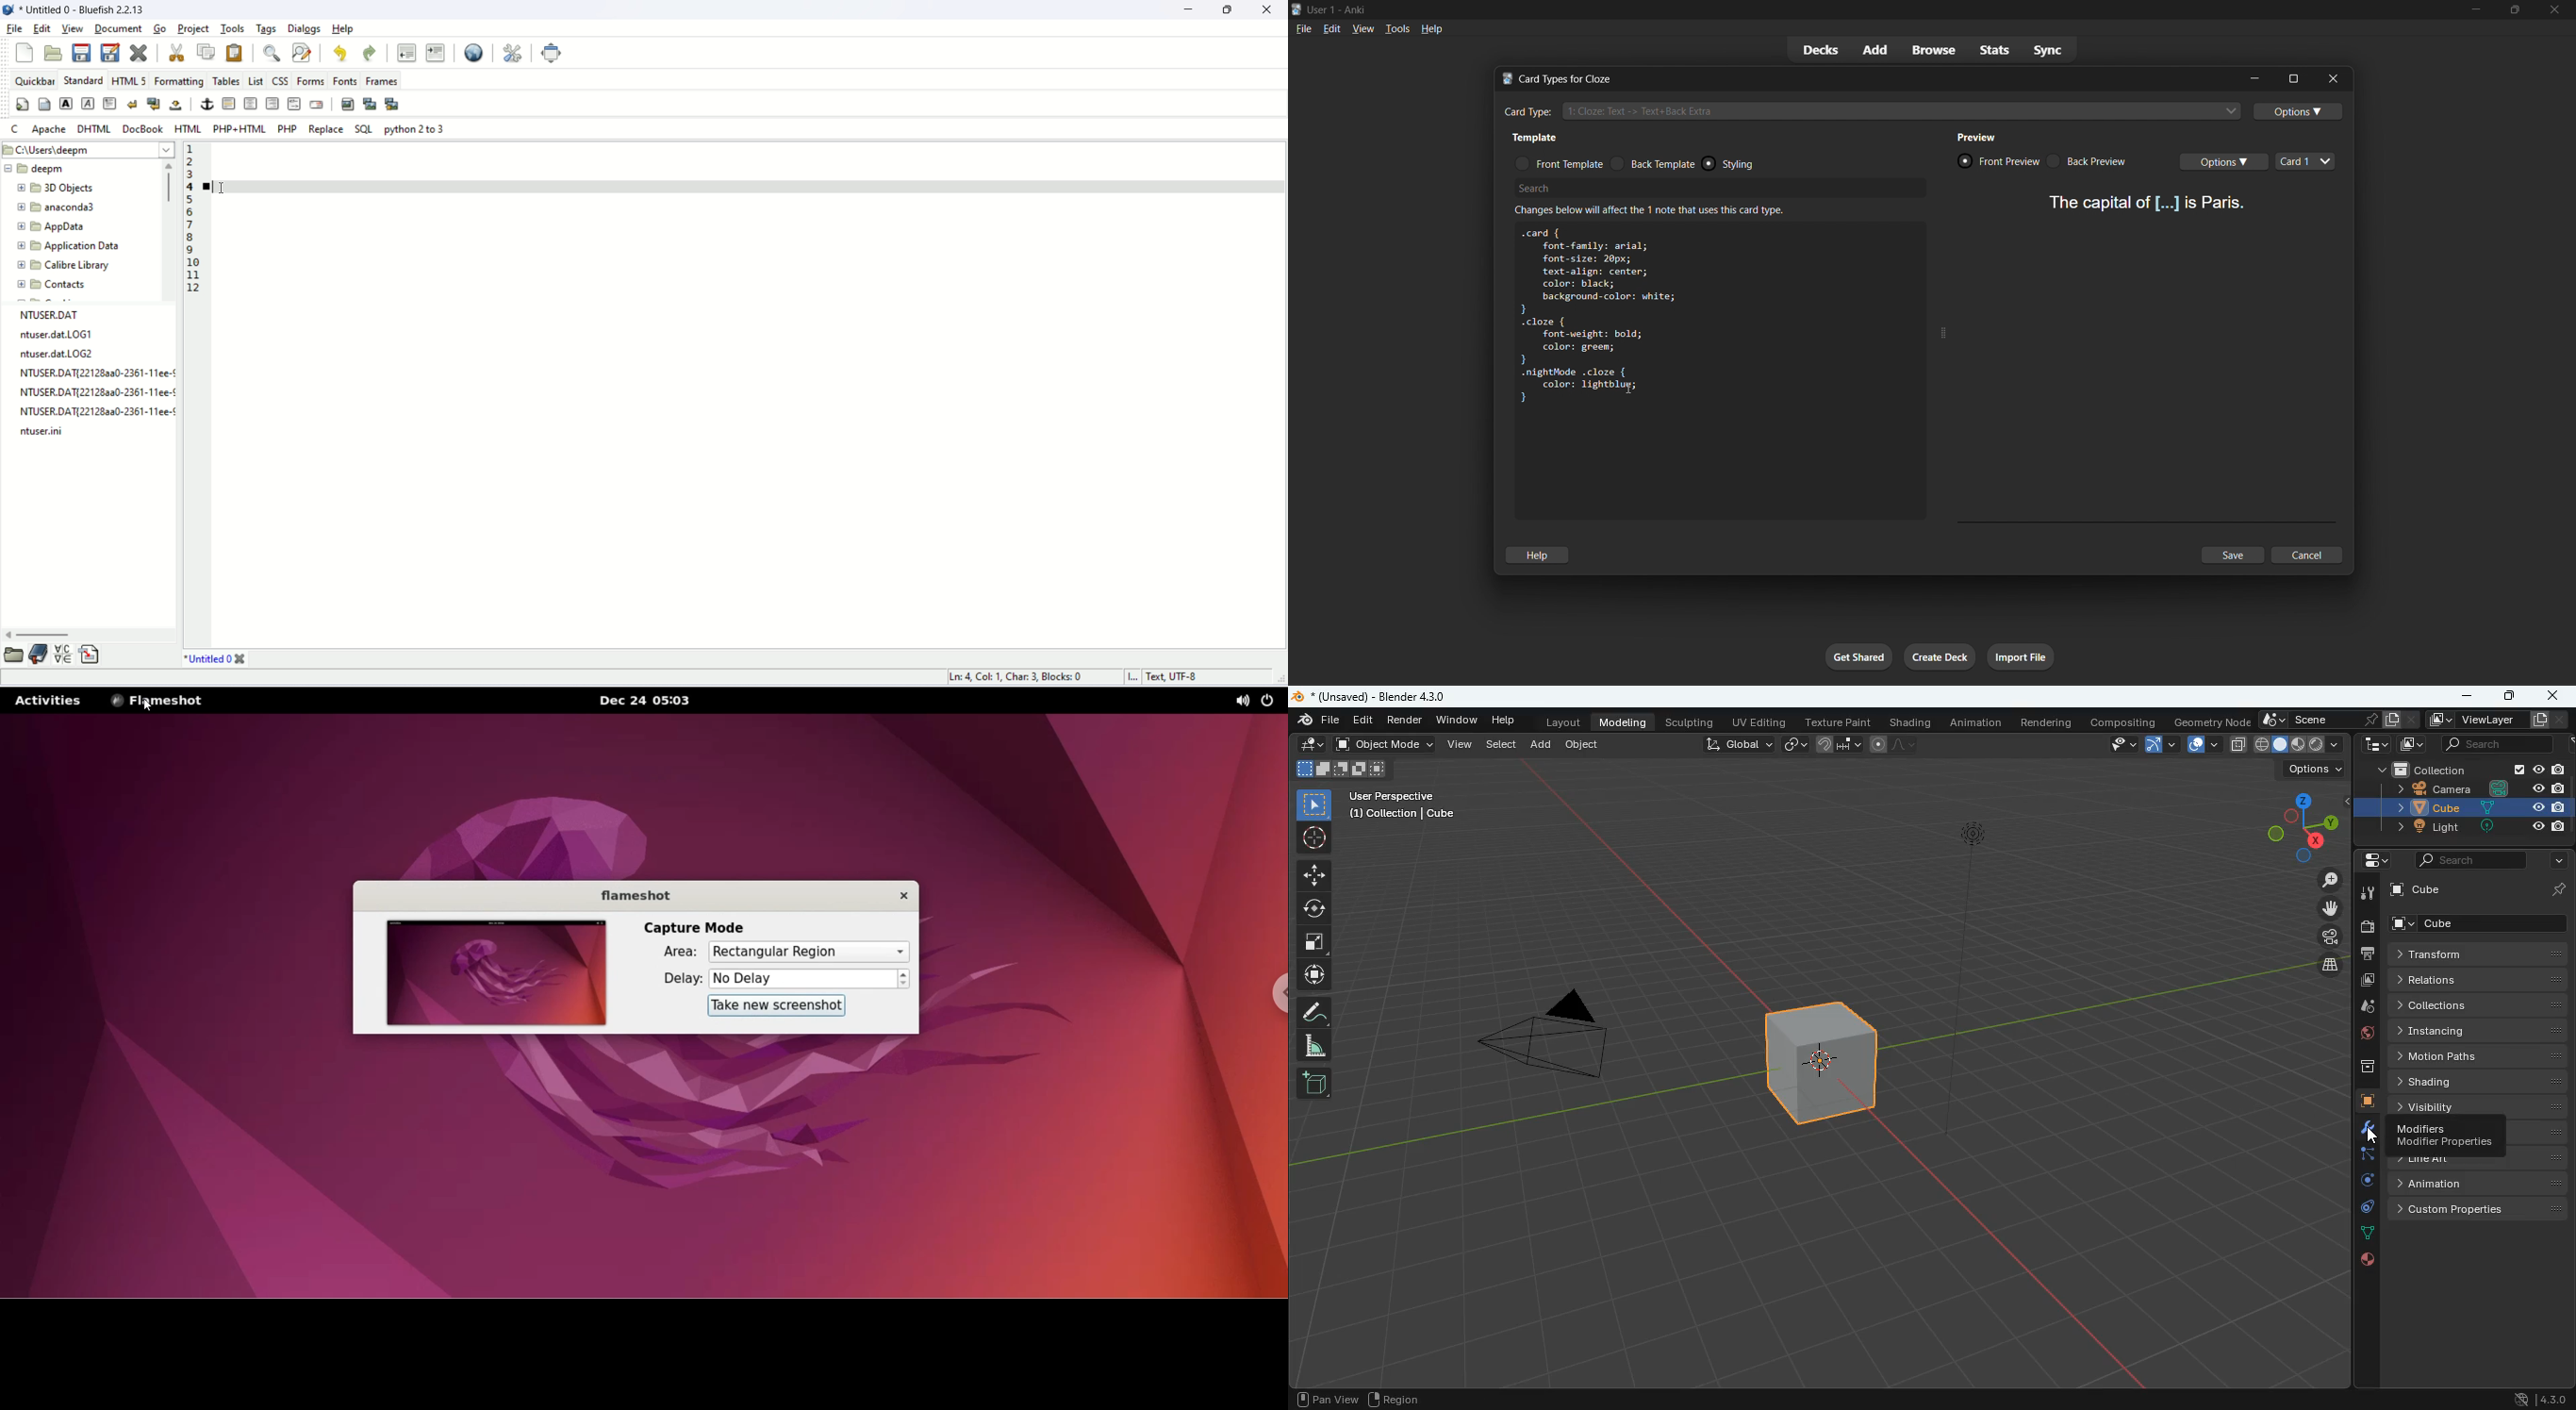 This screenshot has width=2576, height=1428. Describe the element at coordinates (2235, 556) in the screenshot. I see `save` at that location.